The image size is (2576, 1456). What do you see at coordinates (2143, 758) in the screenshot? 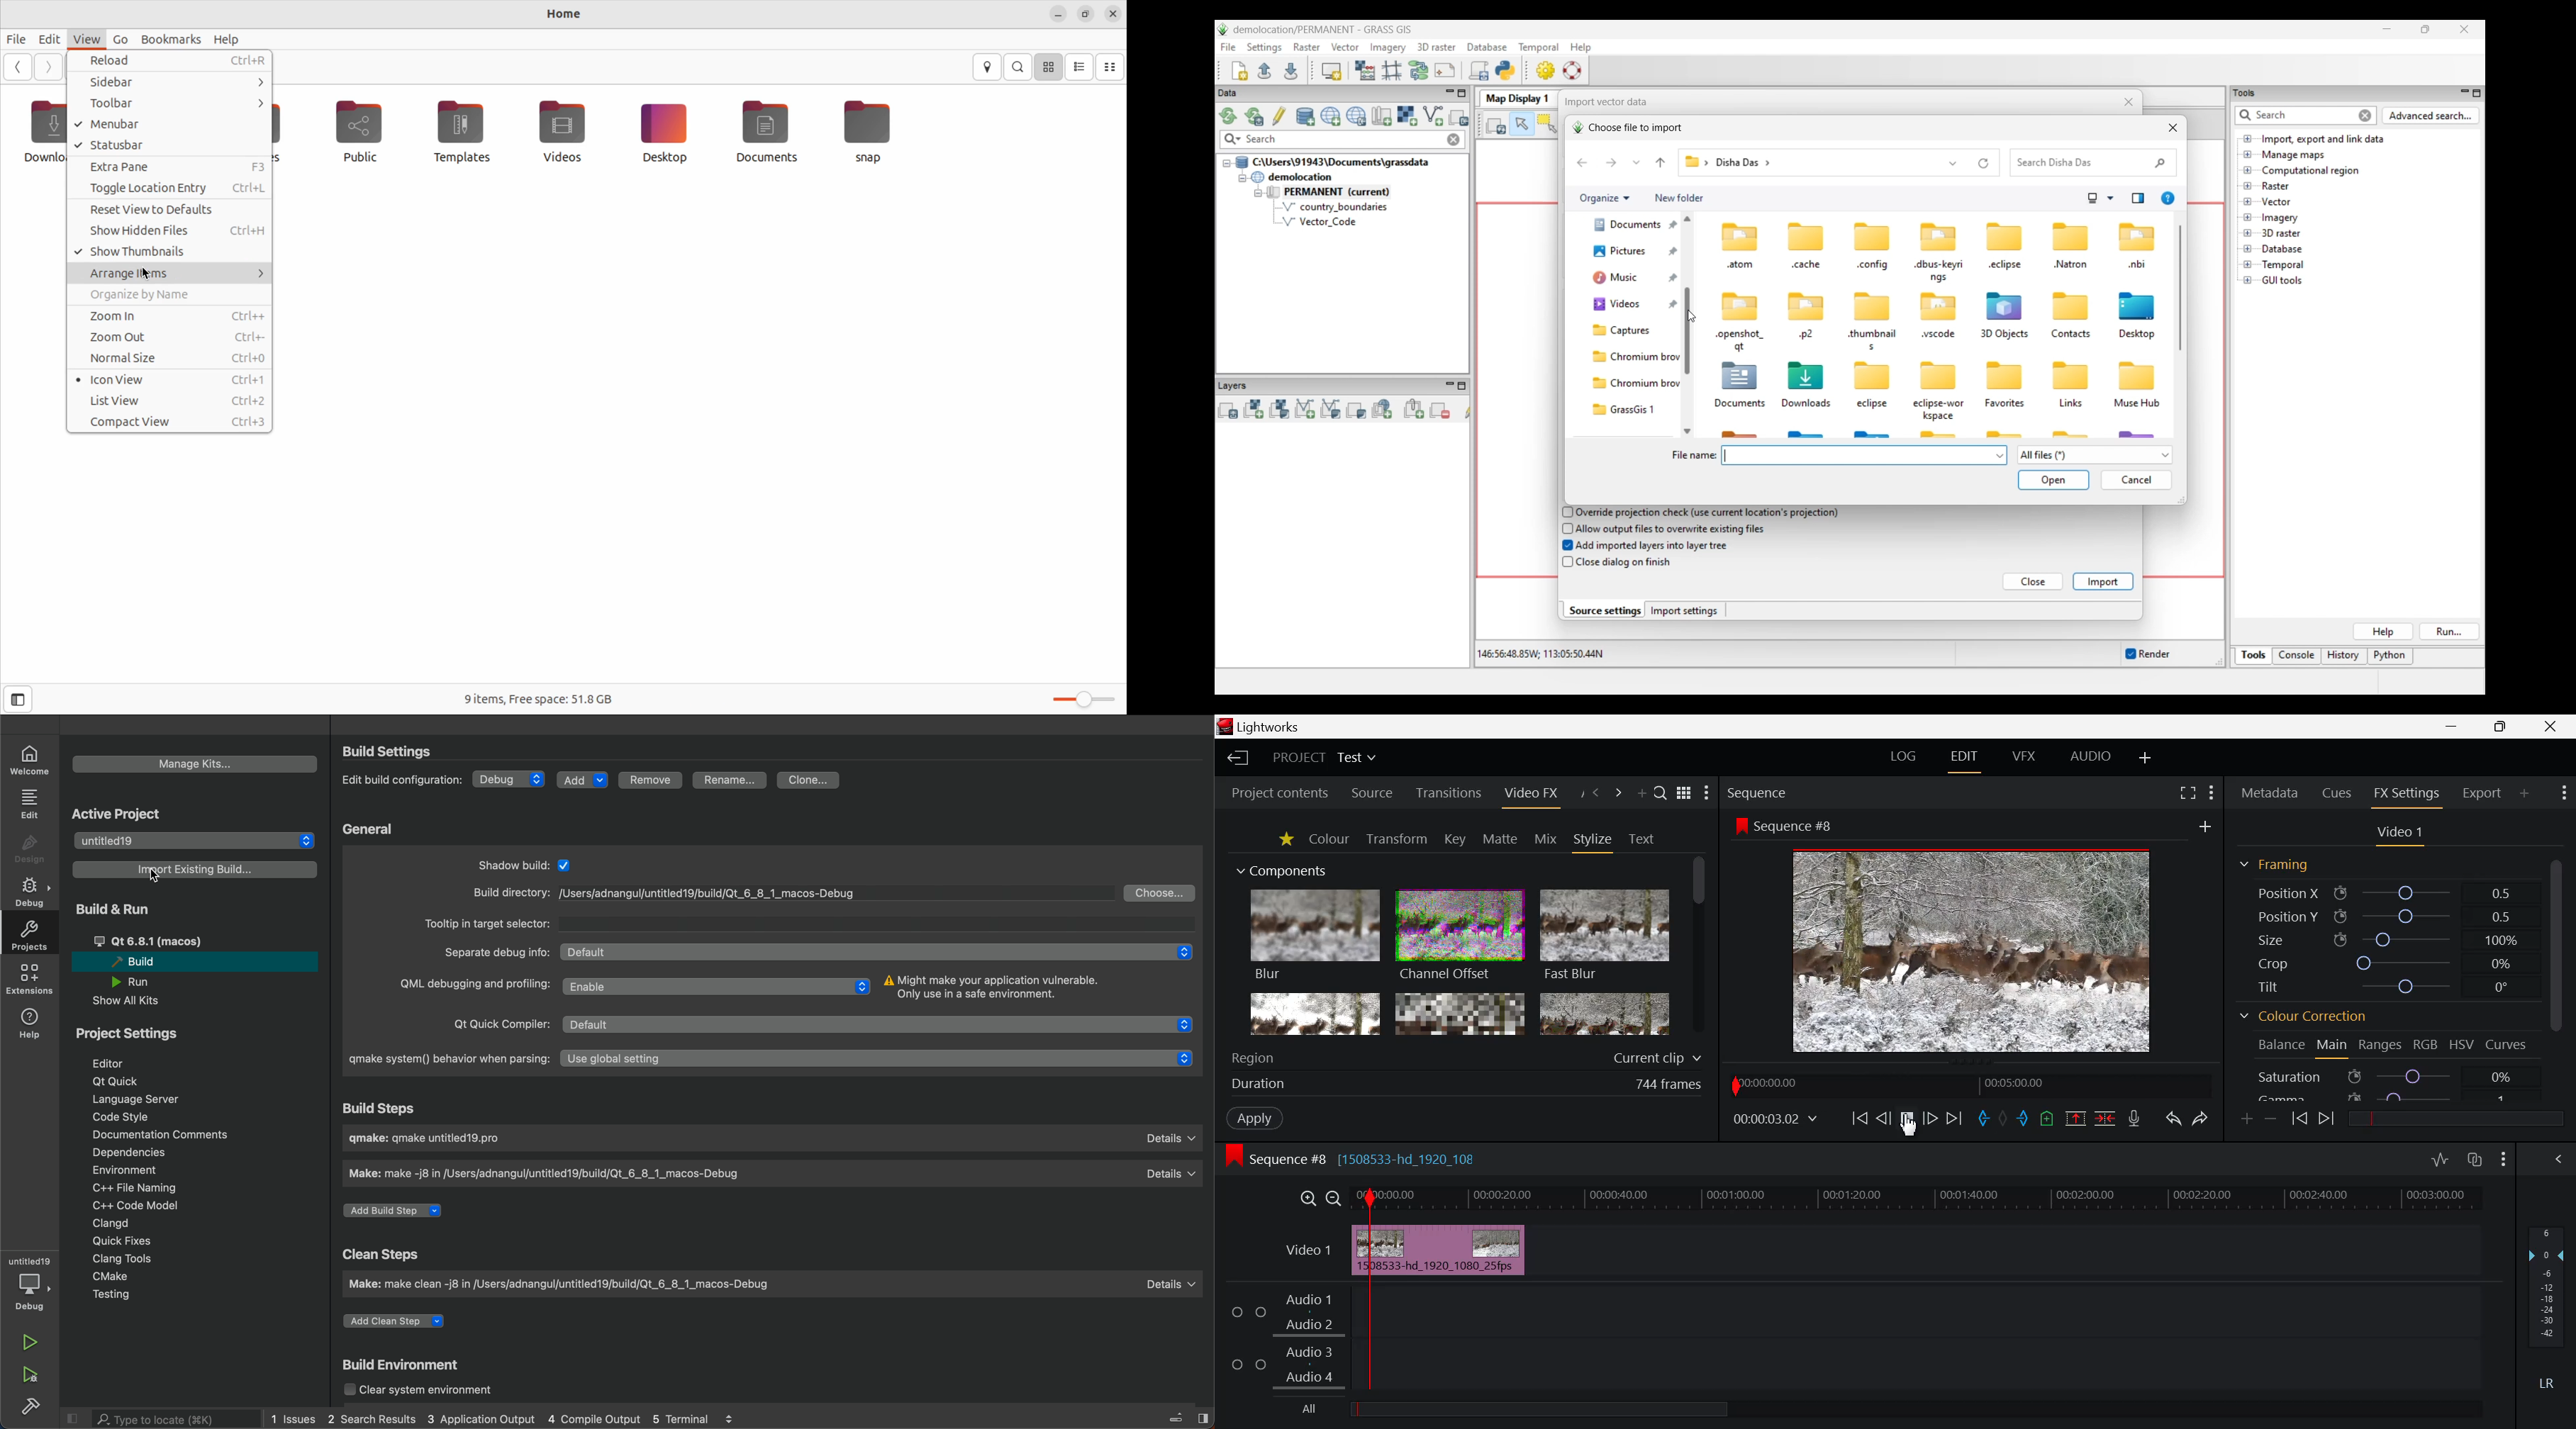
I see `Add Layout` at bounding box center [2143, 758].